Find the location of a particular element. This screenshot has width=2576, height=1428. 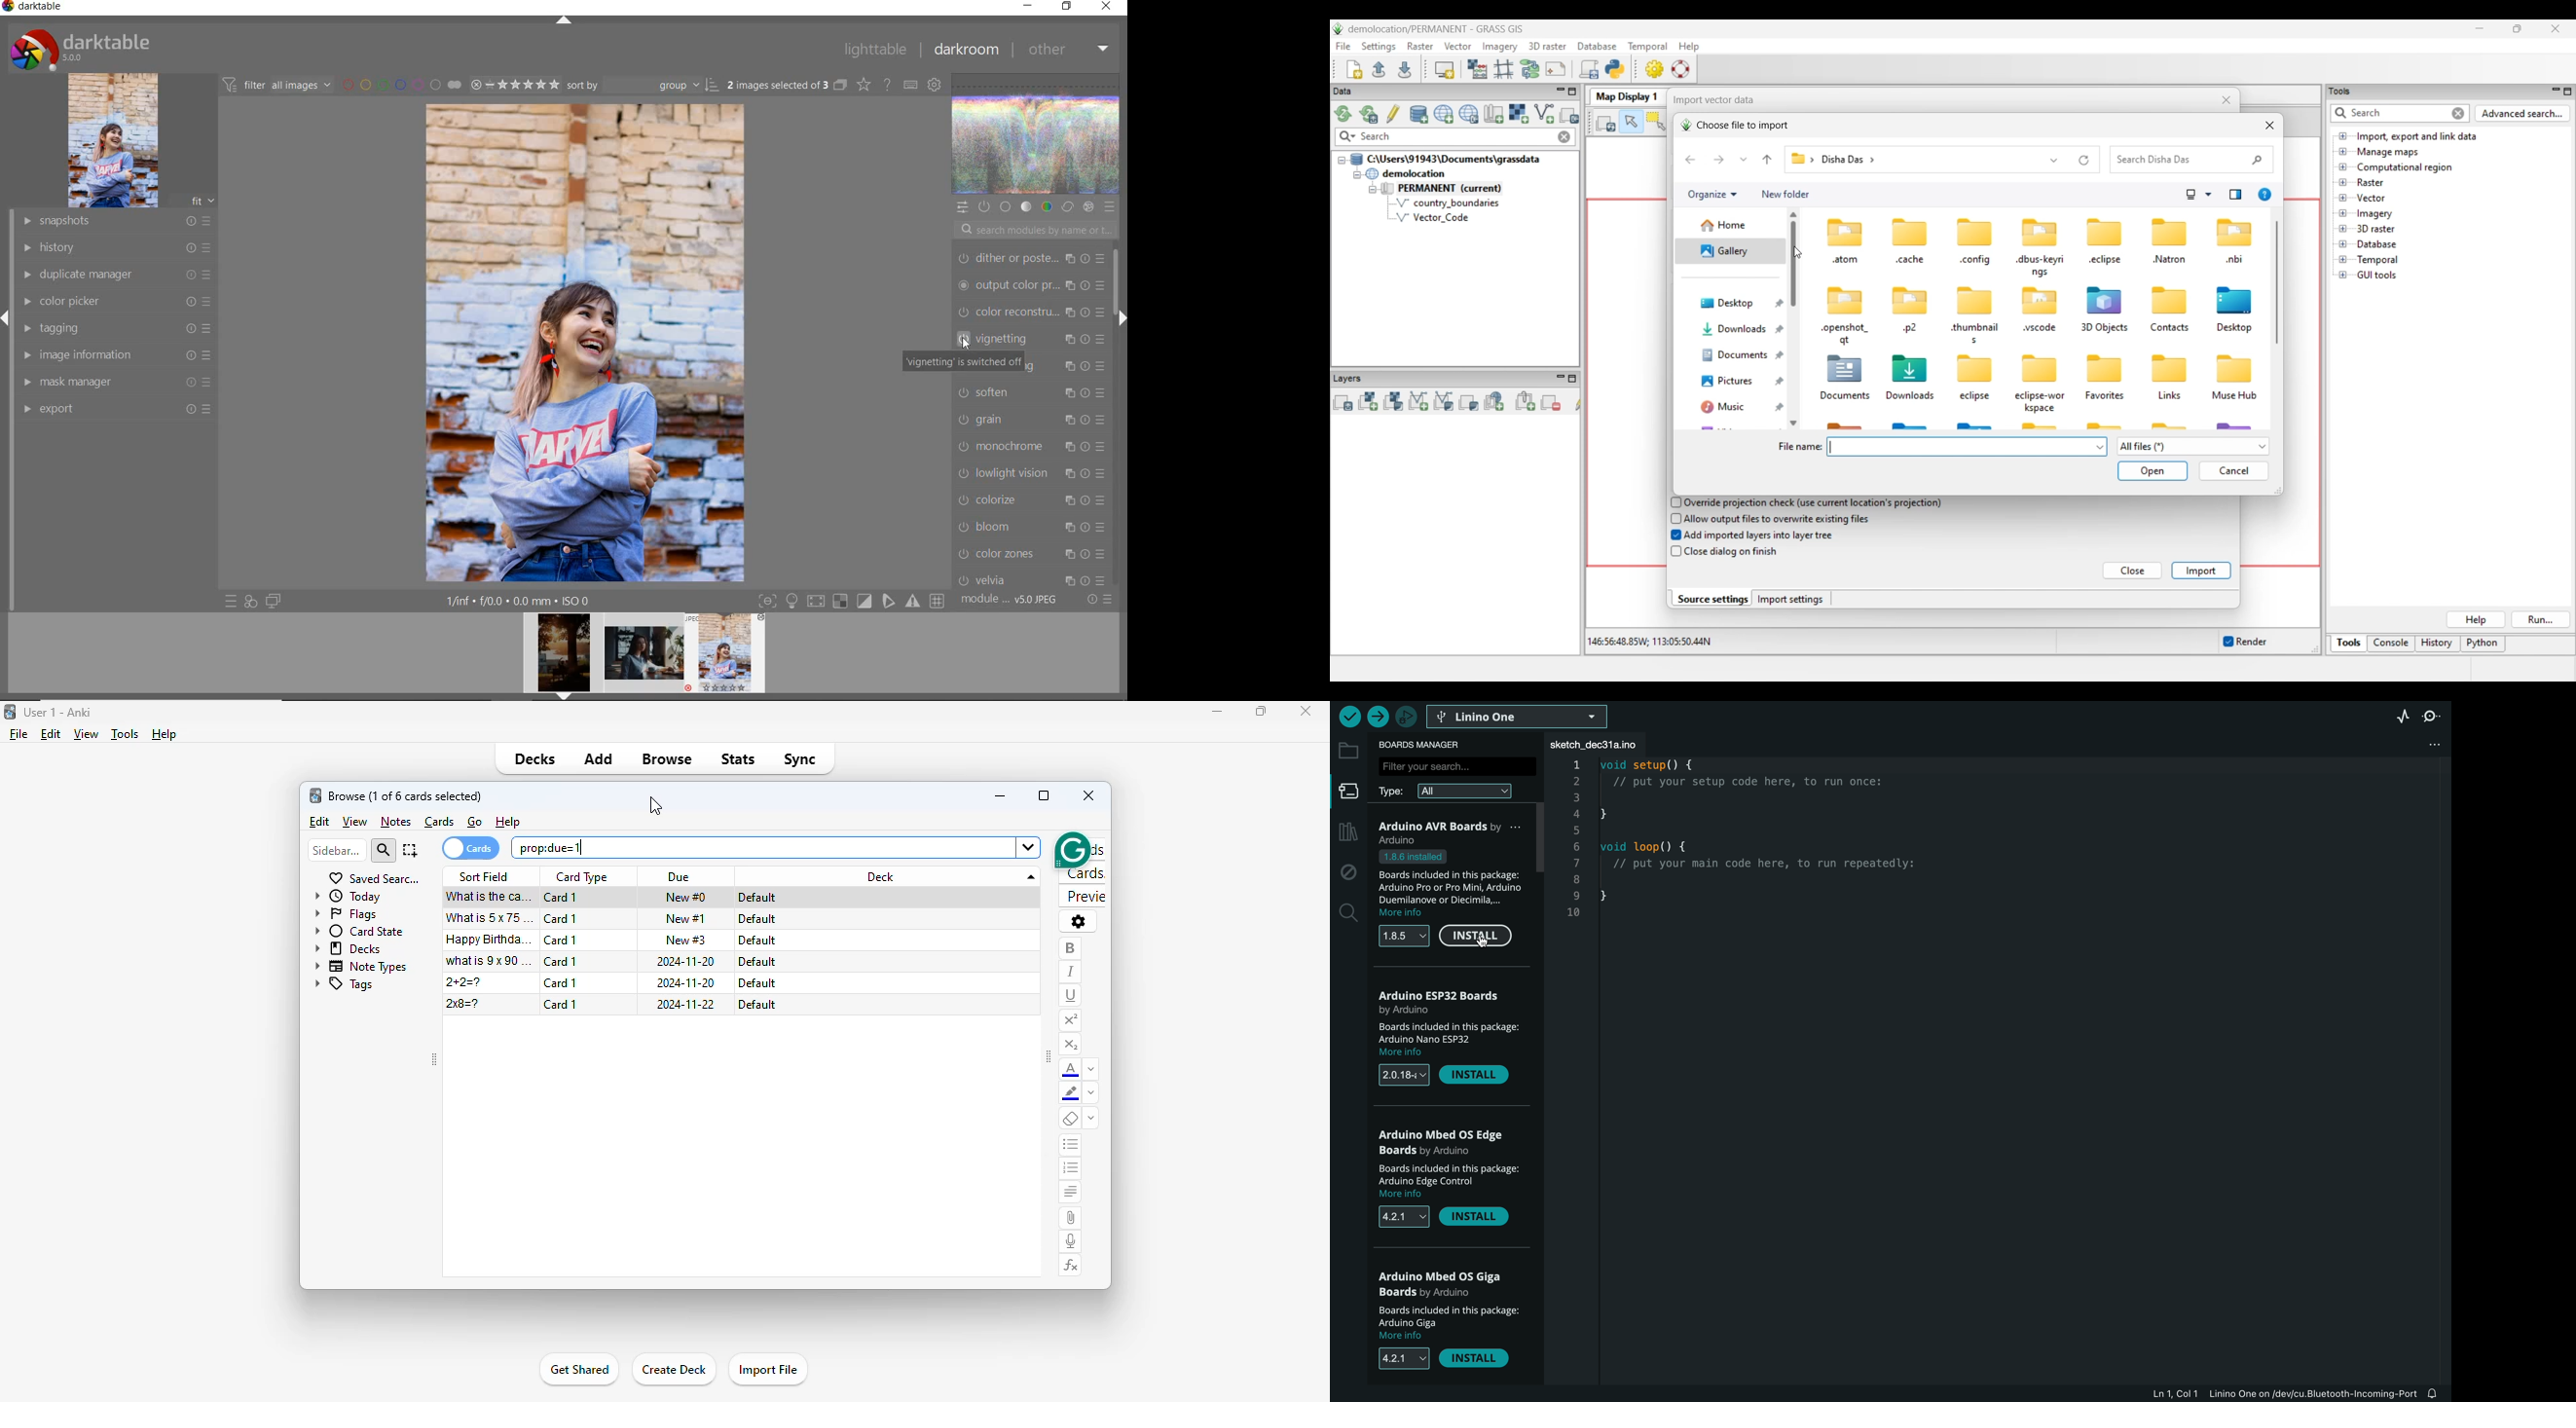

tone is located at coordinates (1027, 207).